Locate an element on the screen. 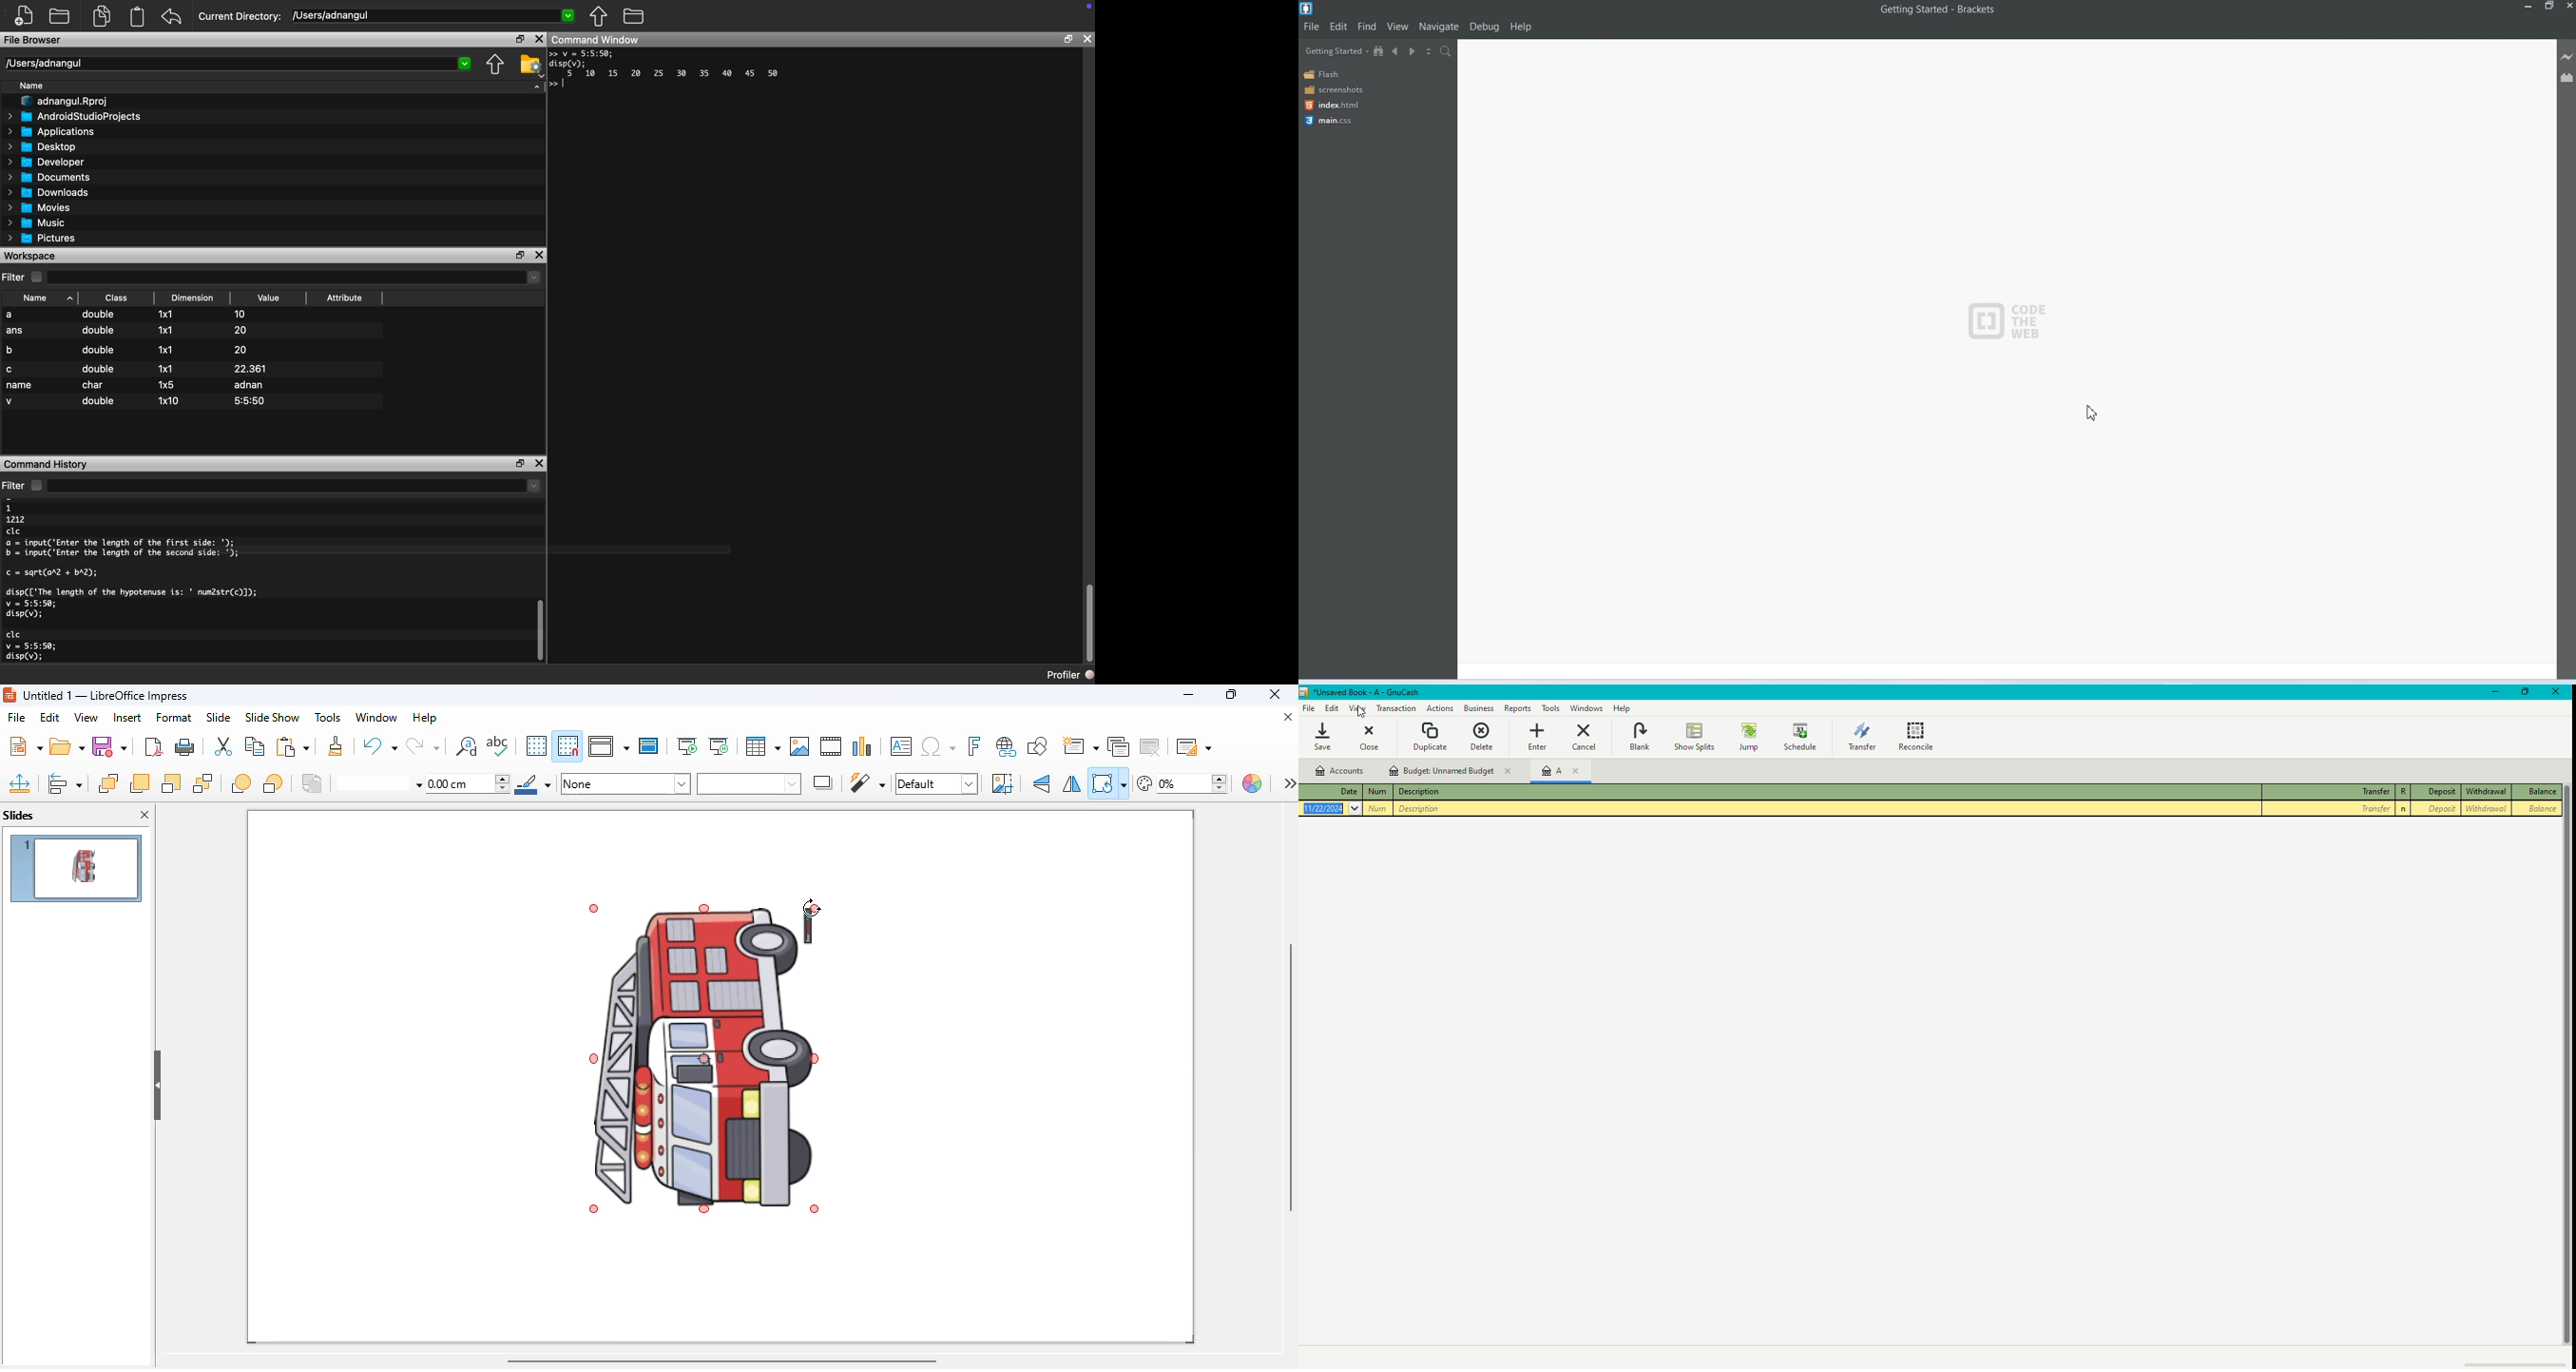 This screenshot has height=1372, width=2576. copy is located at coordinates (255, 746).